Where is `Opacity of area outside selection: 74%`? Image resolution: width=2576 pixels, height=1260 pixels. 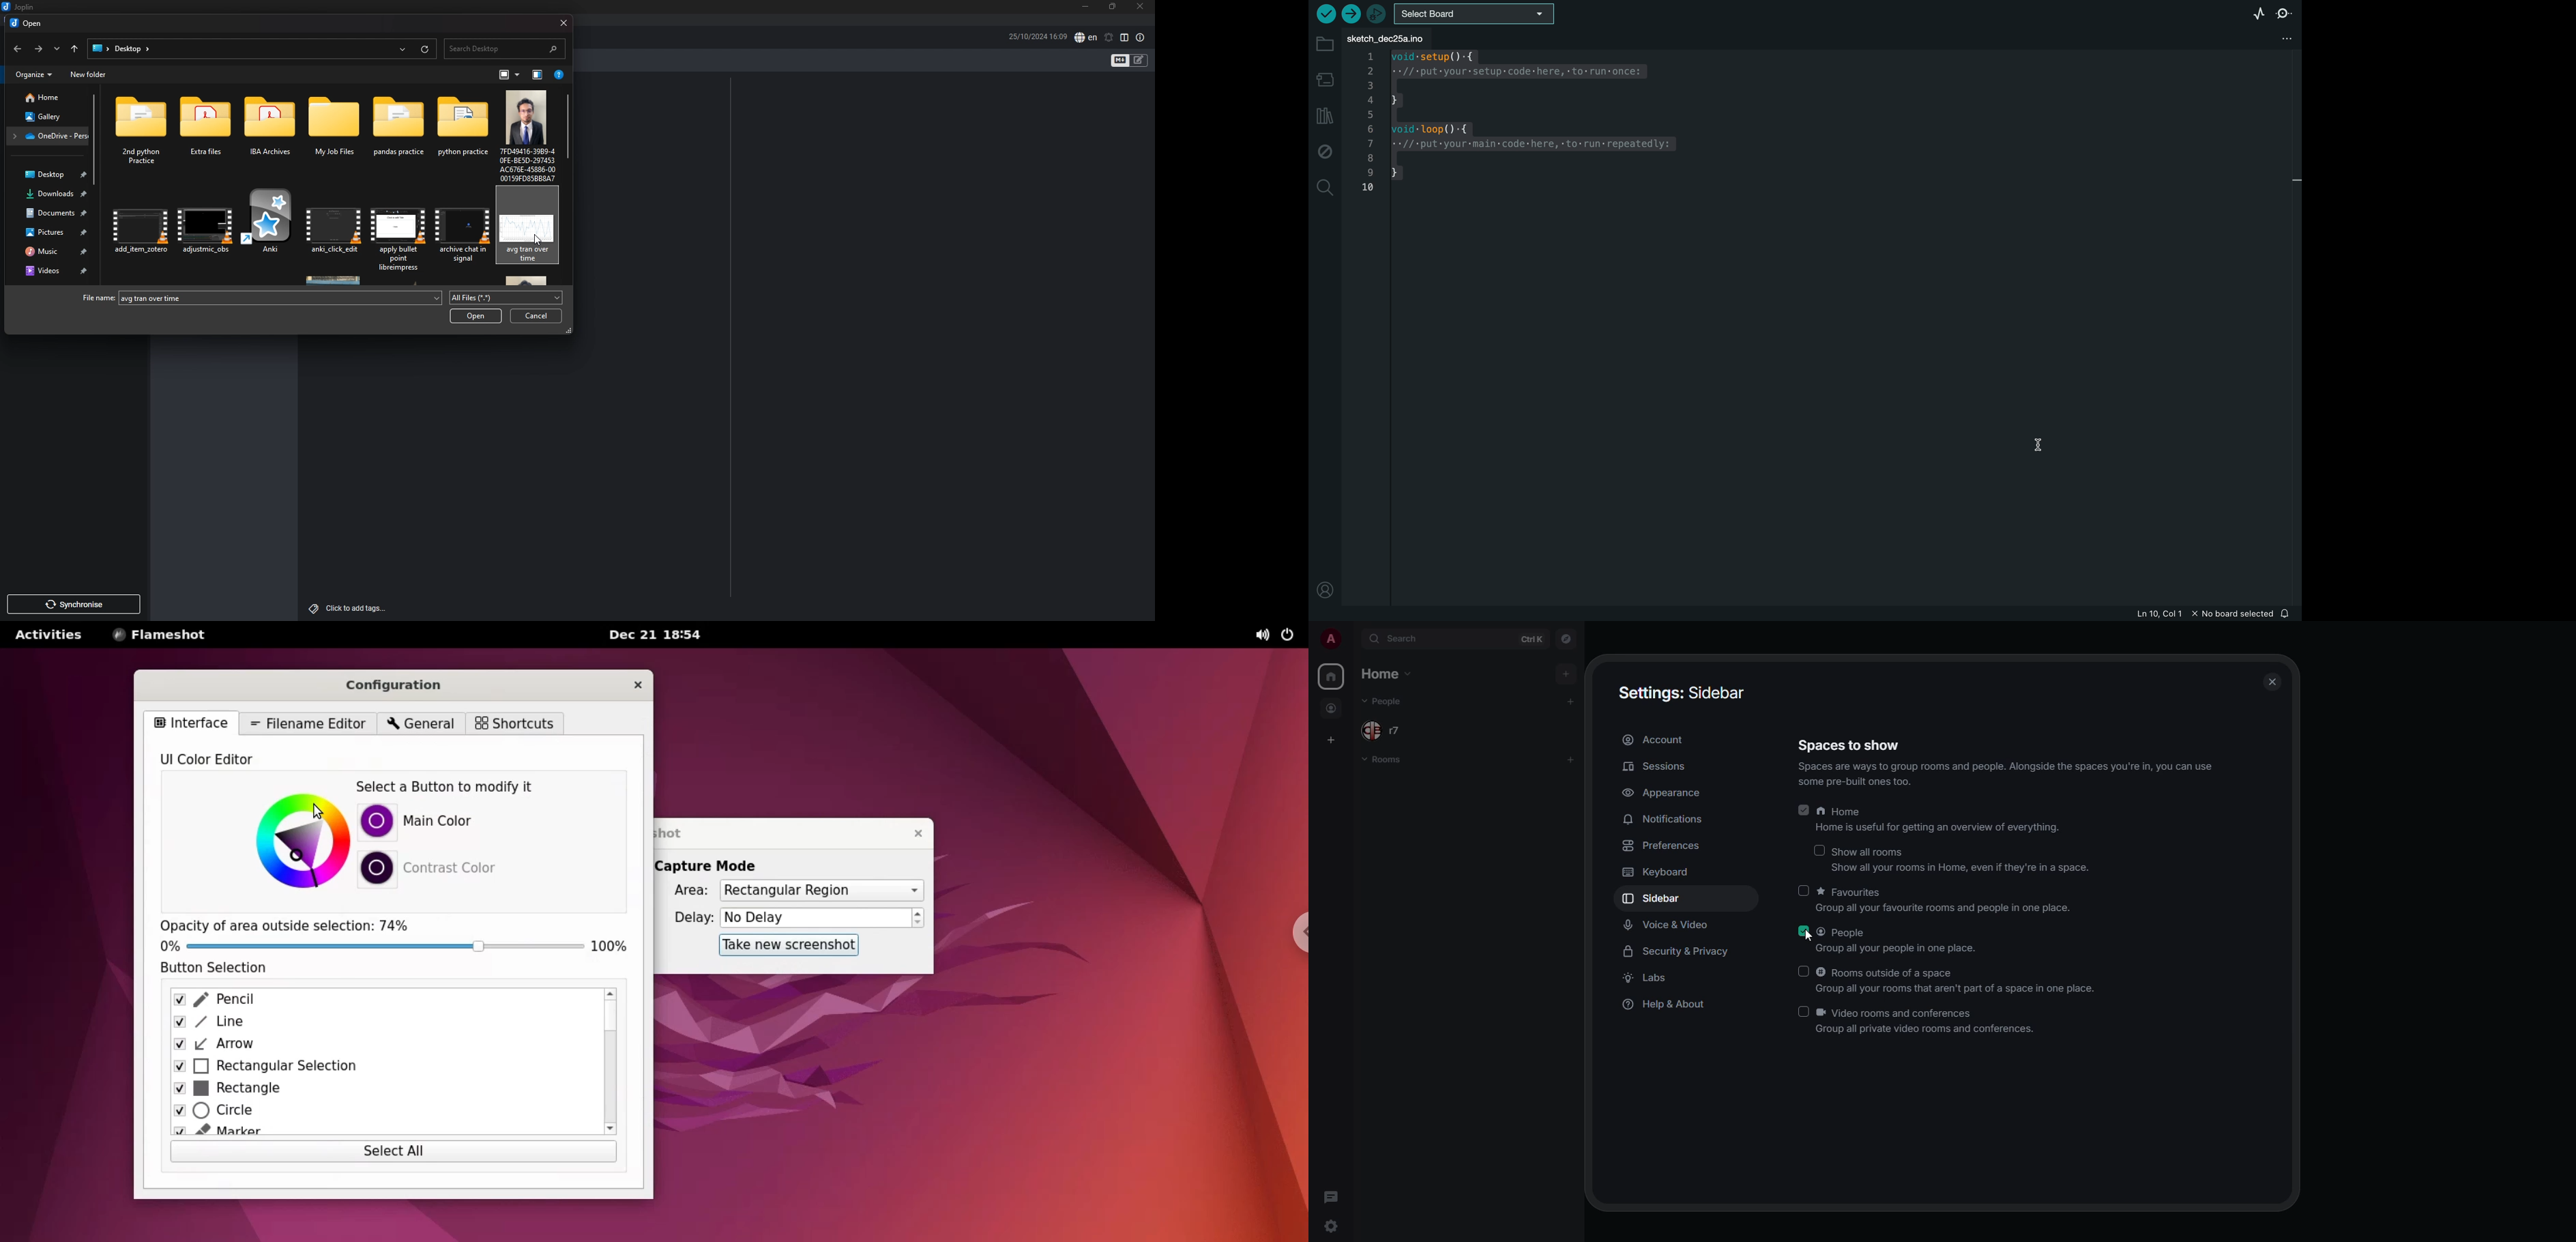
Opacity of area outside selection: 74% is located at coordinates (305, 923).